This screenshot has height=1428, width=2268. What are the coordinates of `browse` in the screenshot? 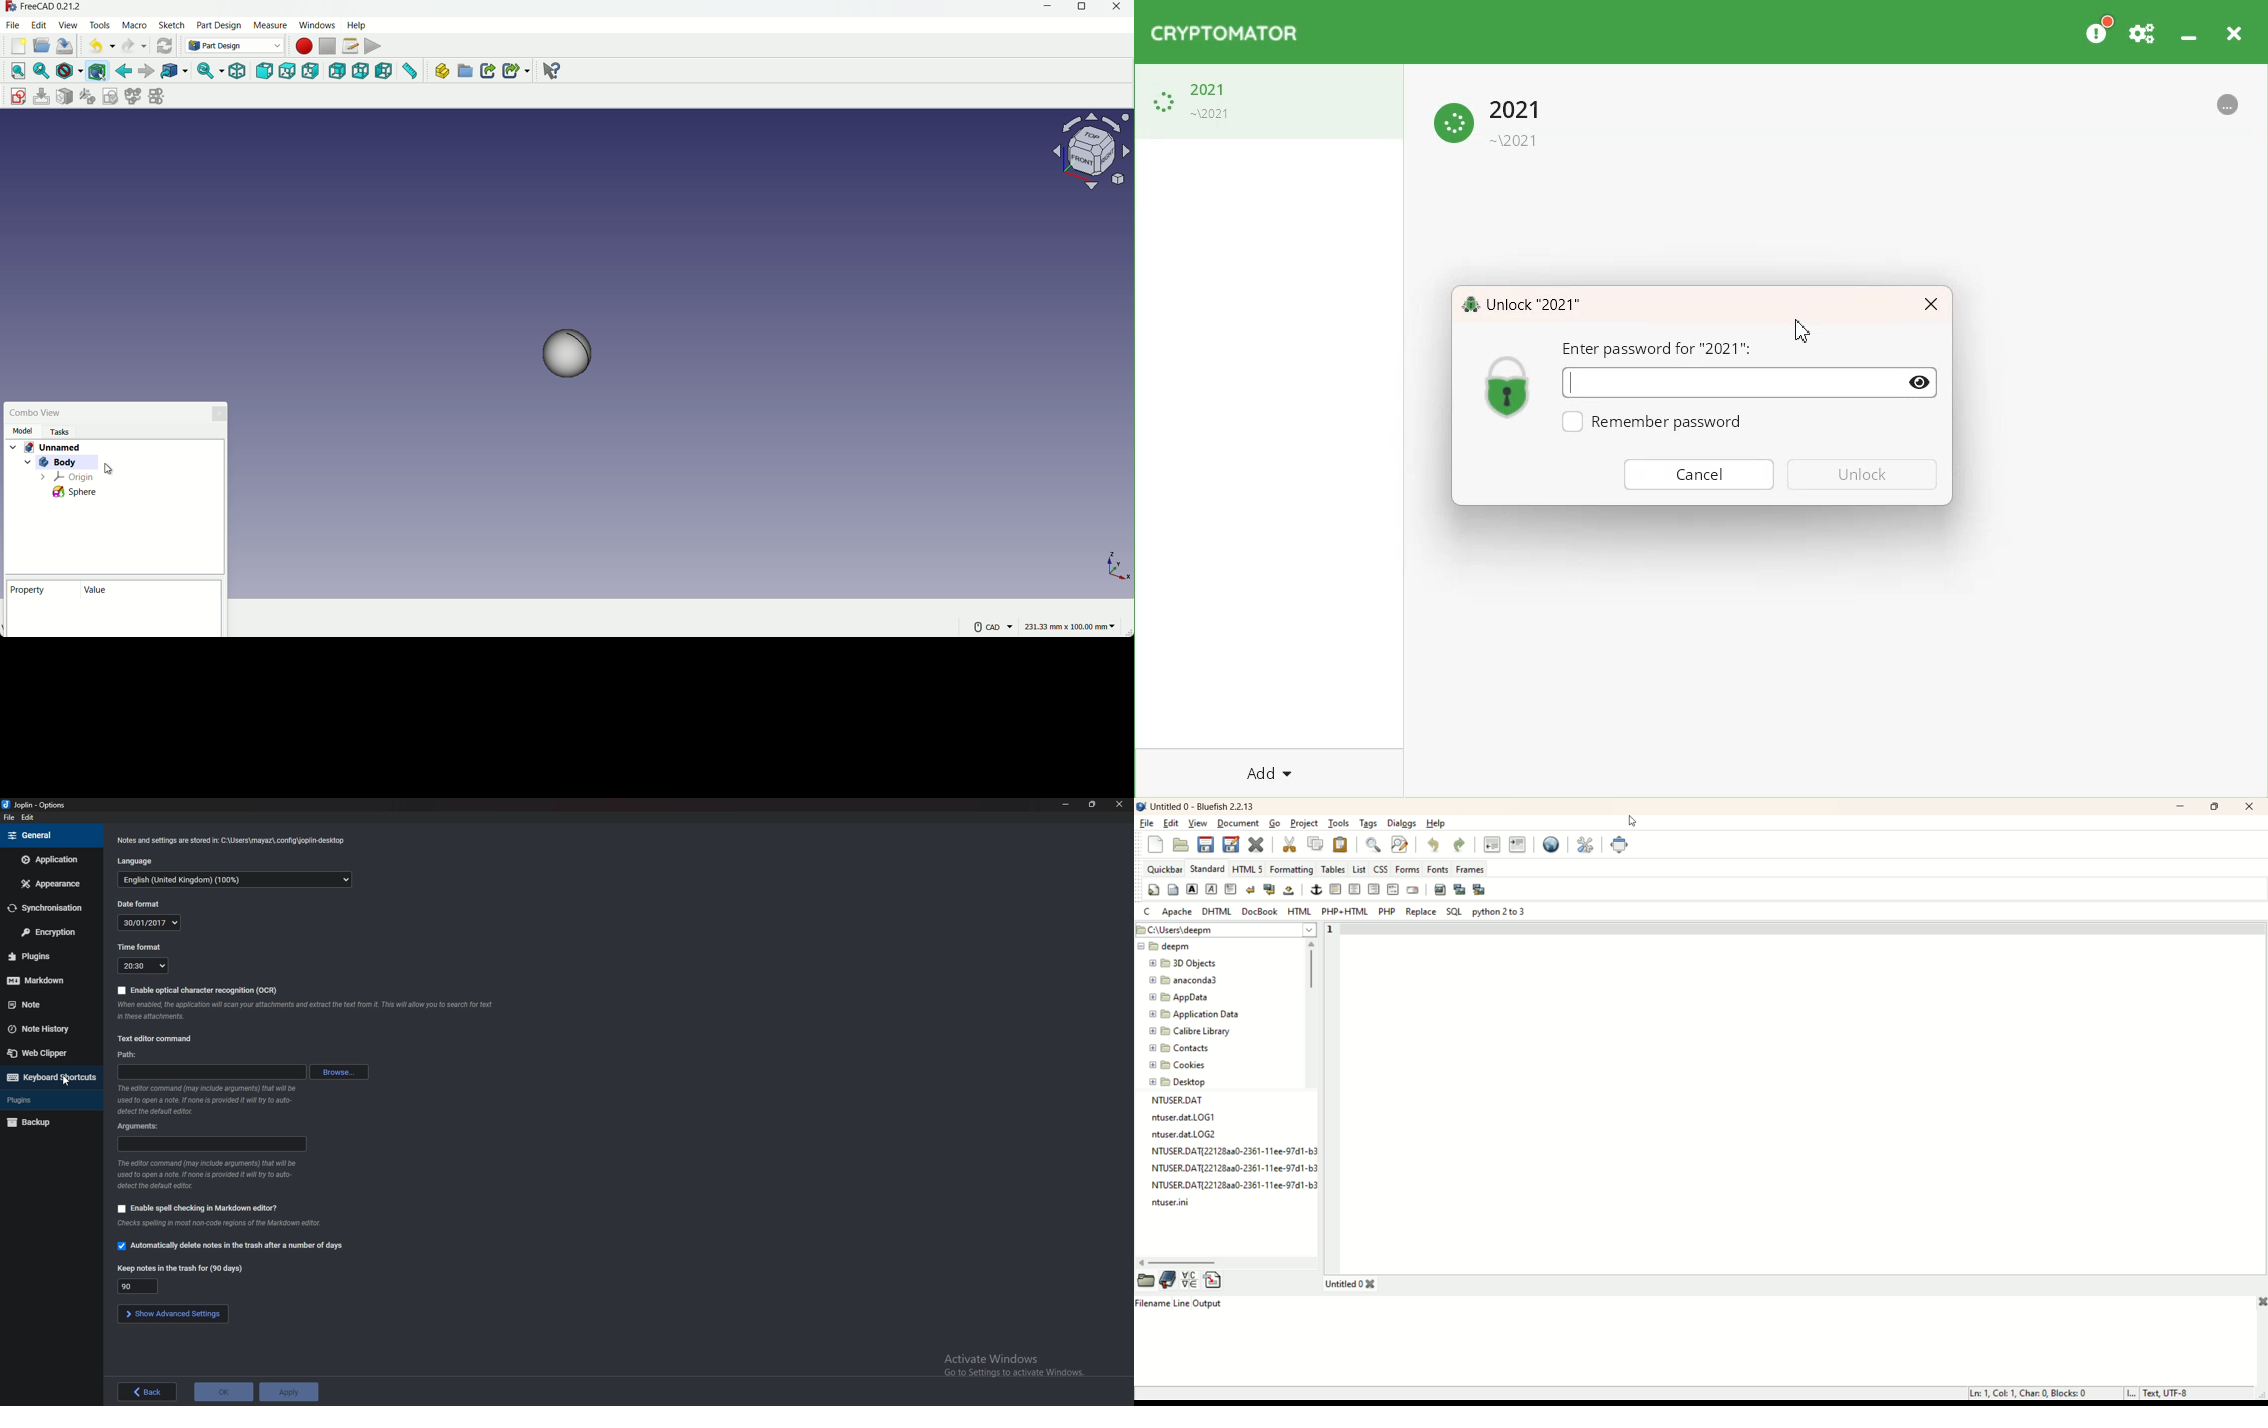 It's located at (337, 1072).